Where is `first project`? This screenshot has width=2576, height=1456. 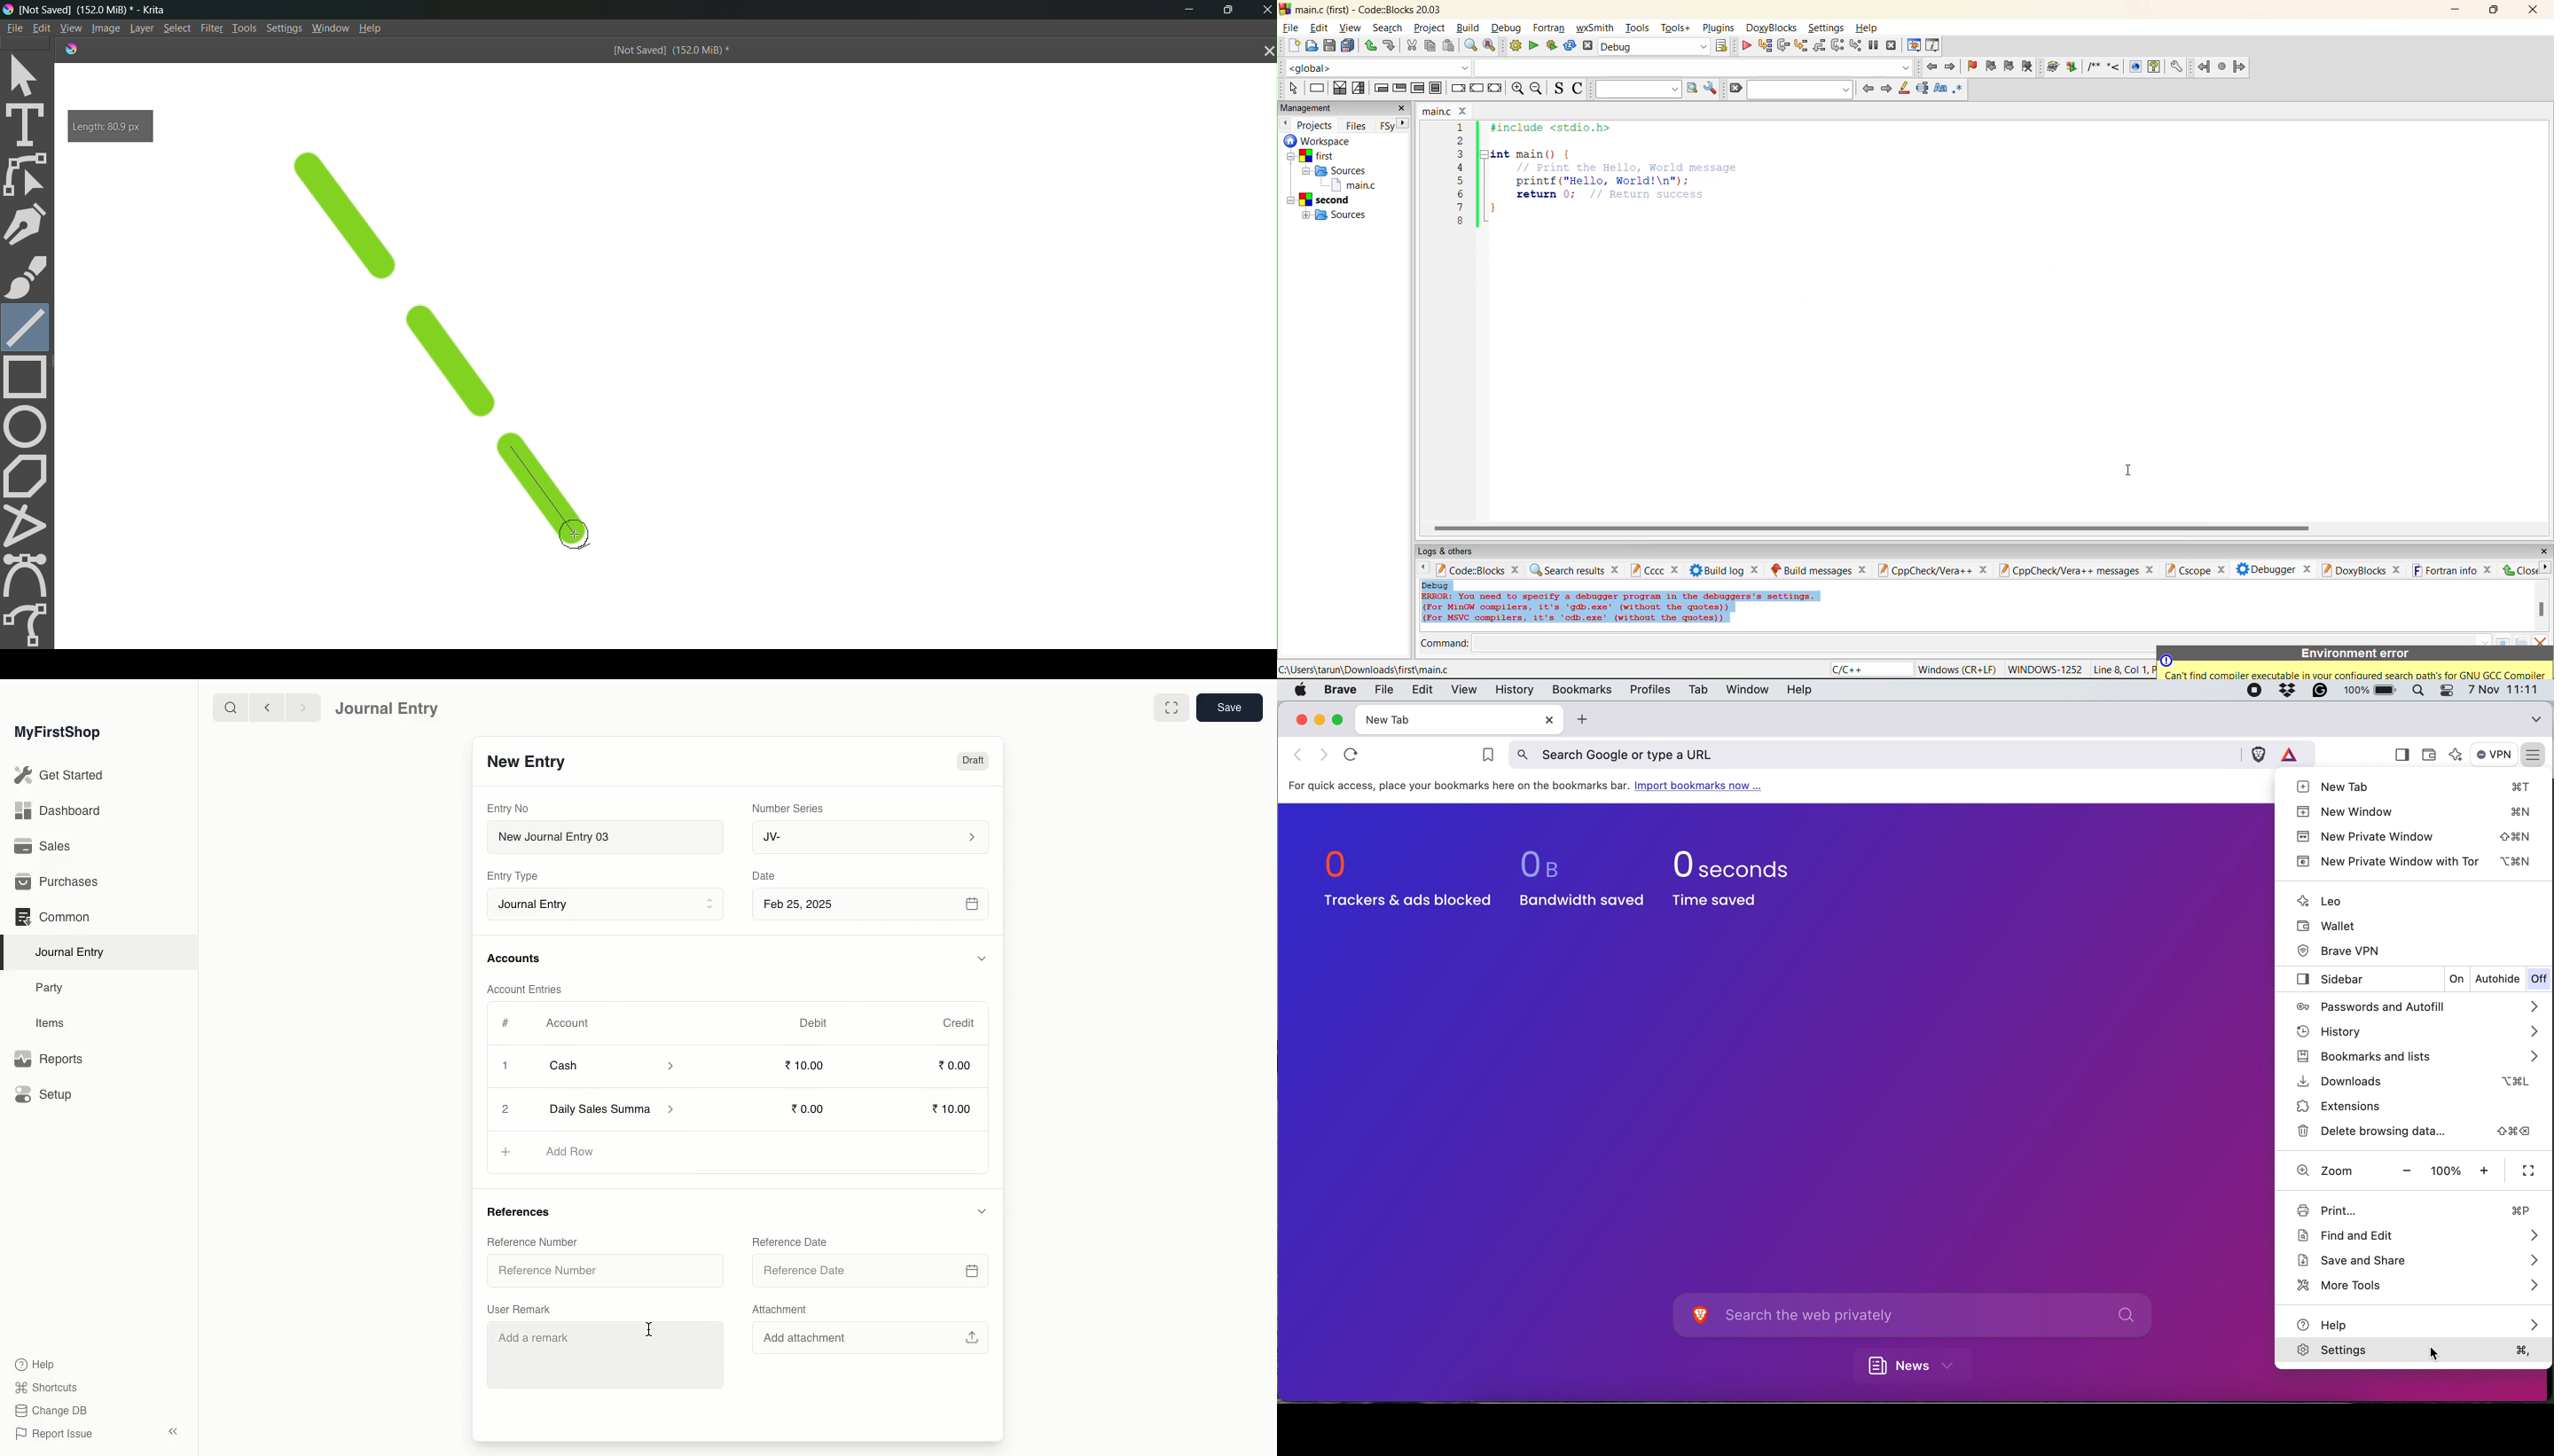
first project is located at coordinates (1314, 156).